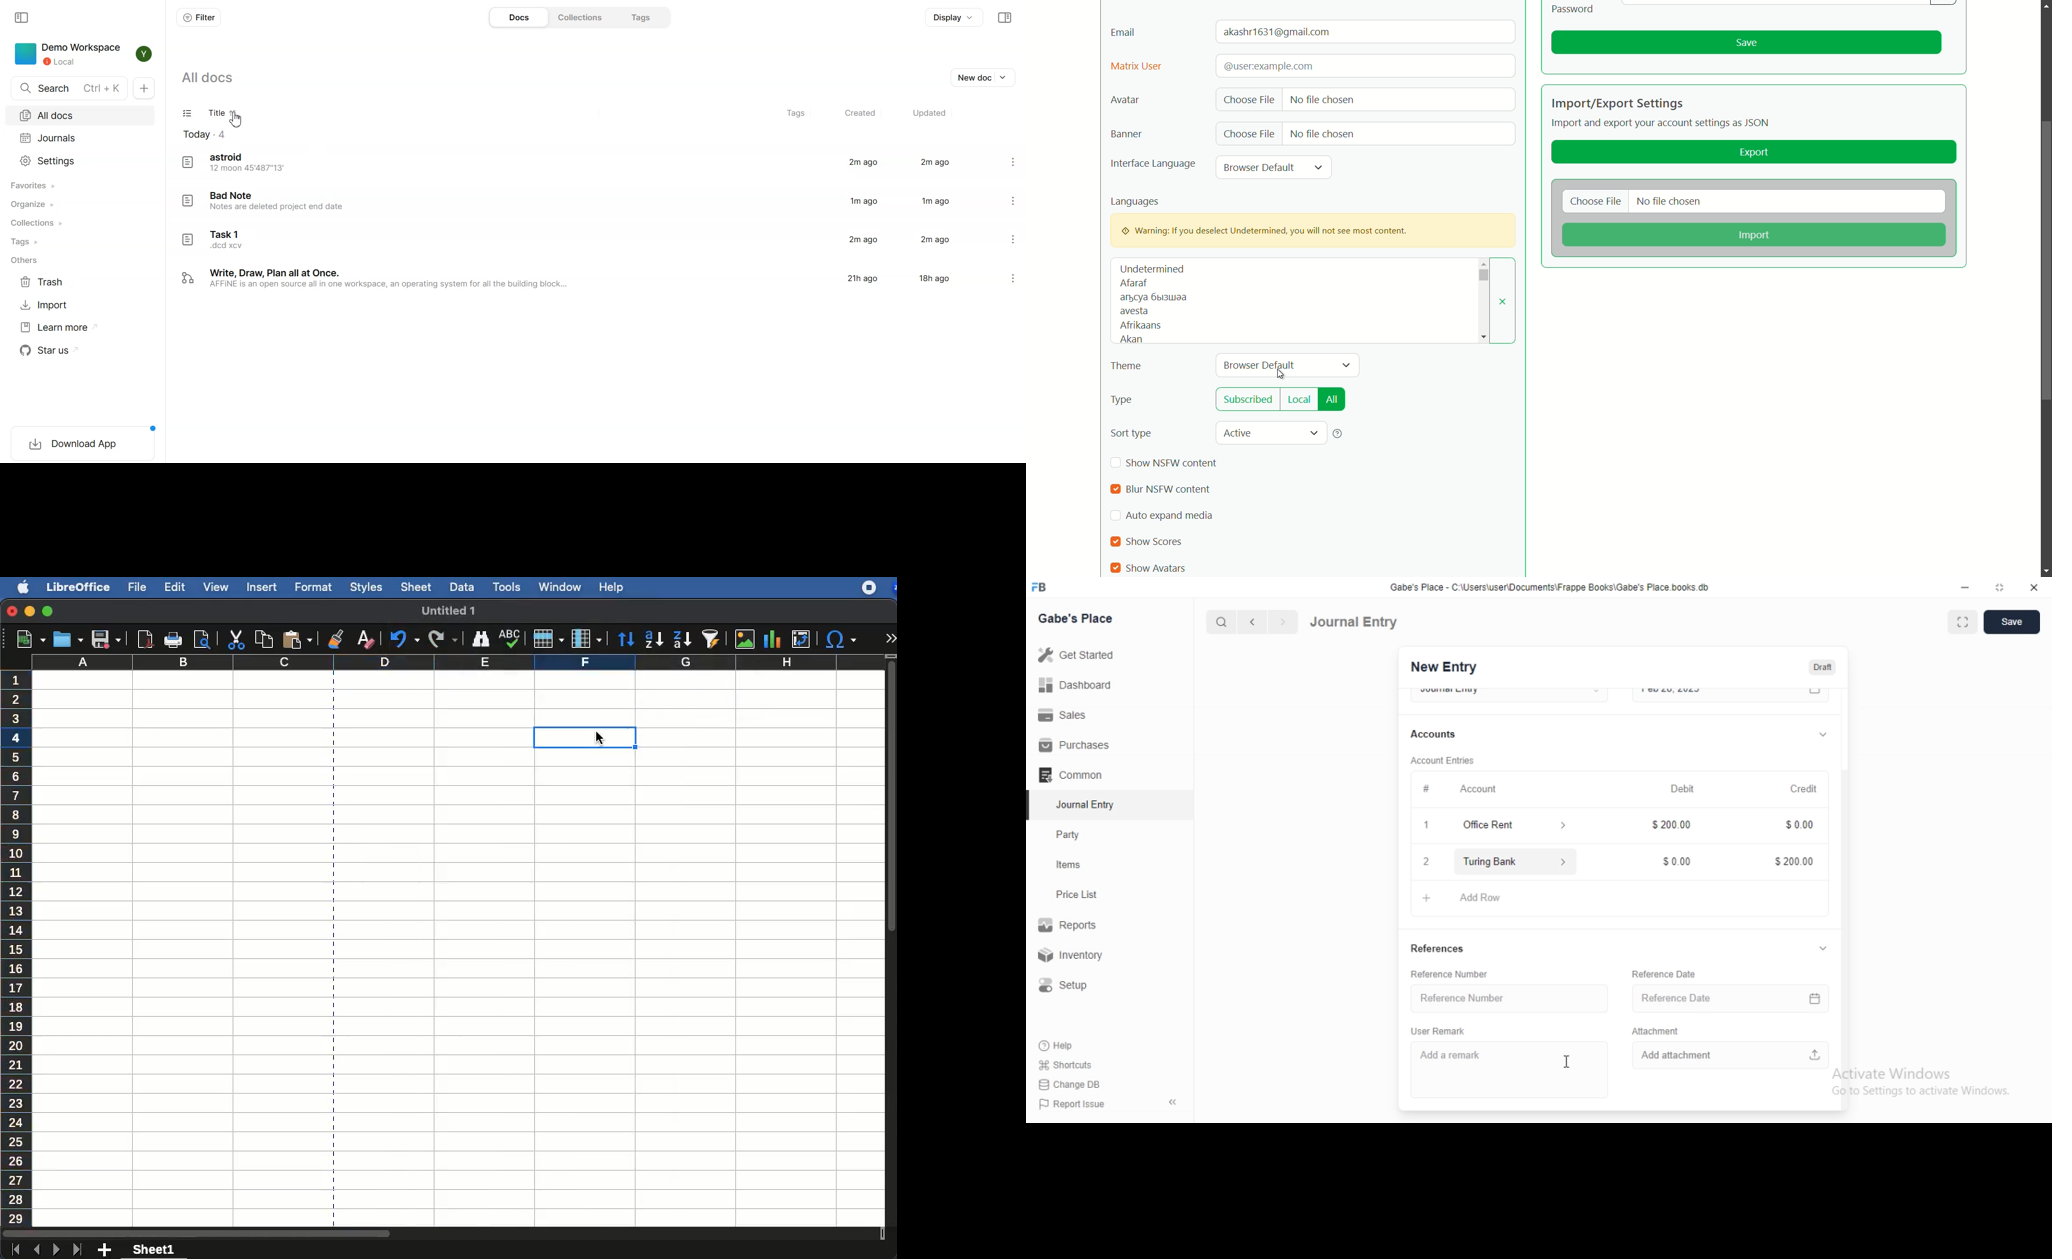 The width and height of the screenshot is (2072, 1260). What do you see at coordinates (1668, 971) in the screenshot?
I see `Reference Date` at bounding box center [1668, 971].